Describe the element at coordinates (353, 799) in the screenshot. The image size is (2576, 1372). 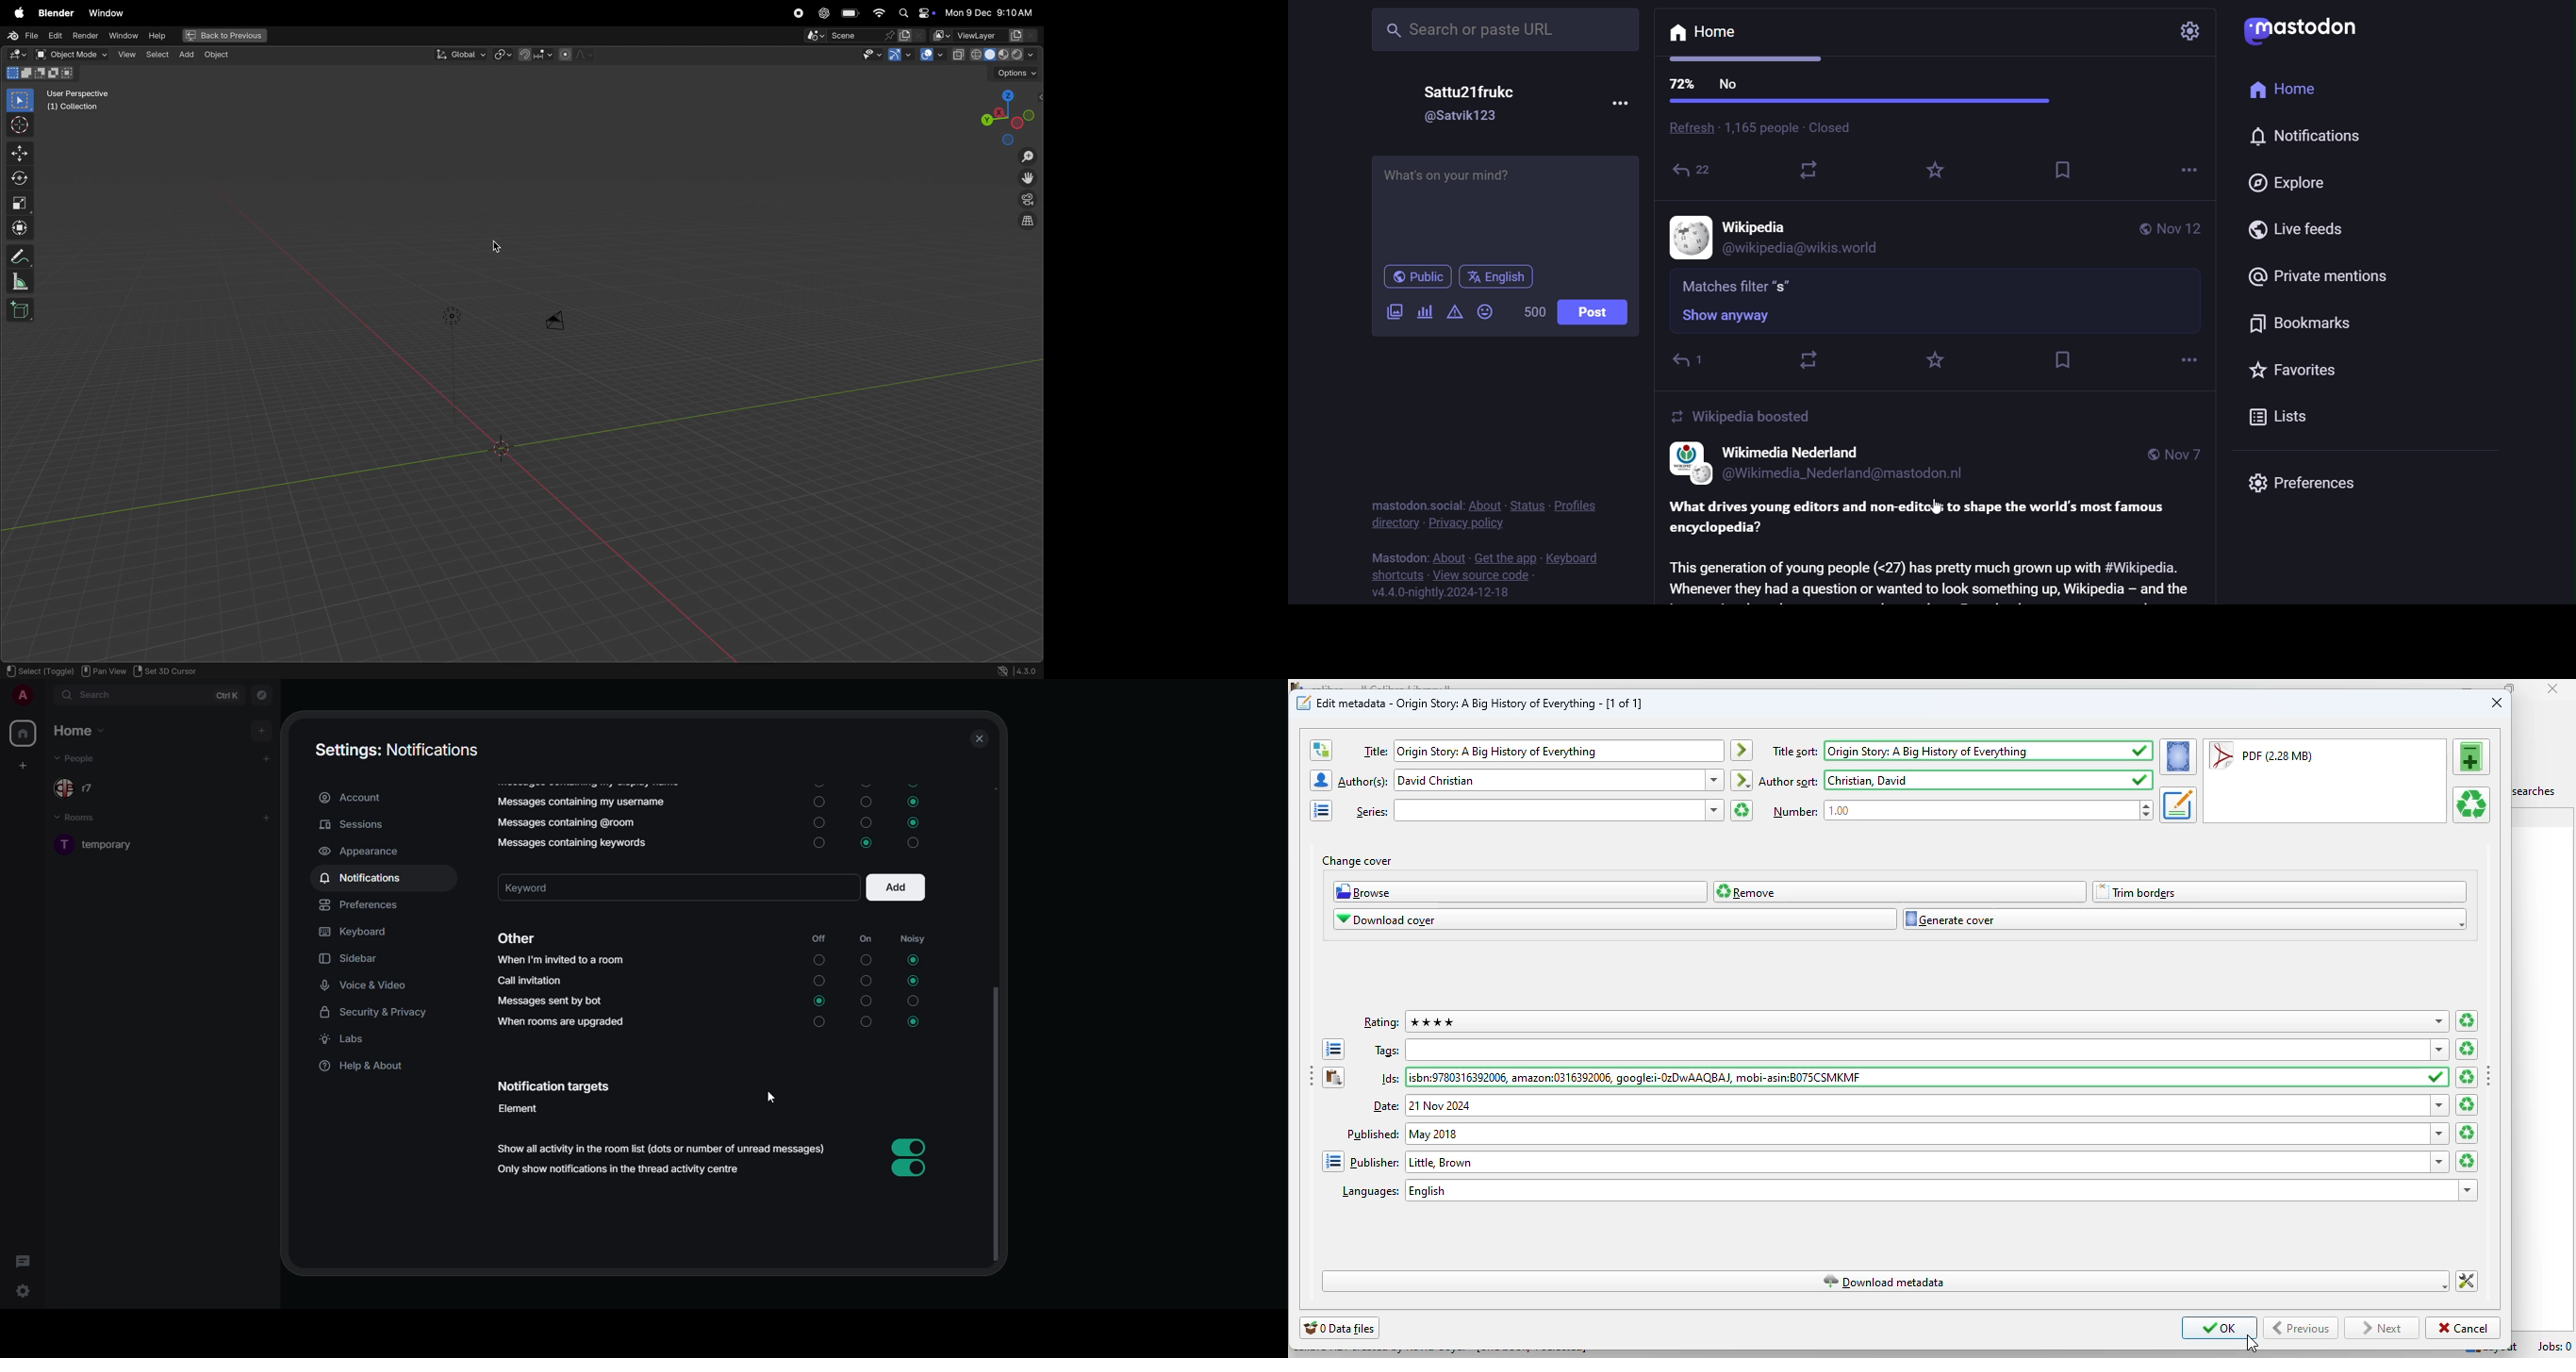
I see `account` at that location.